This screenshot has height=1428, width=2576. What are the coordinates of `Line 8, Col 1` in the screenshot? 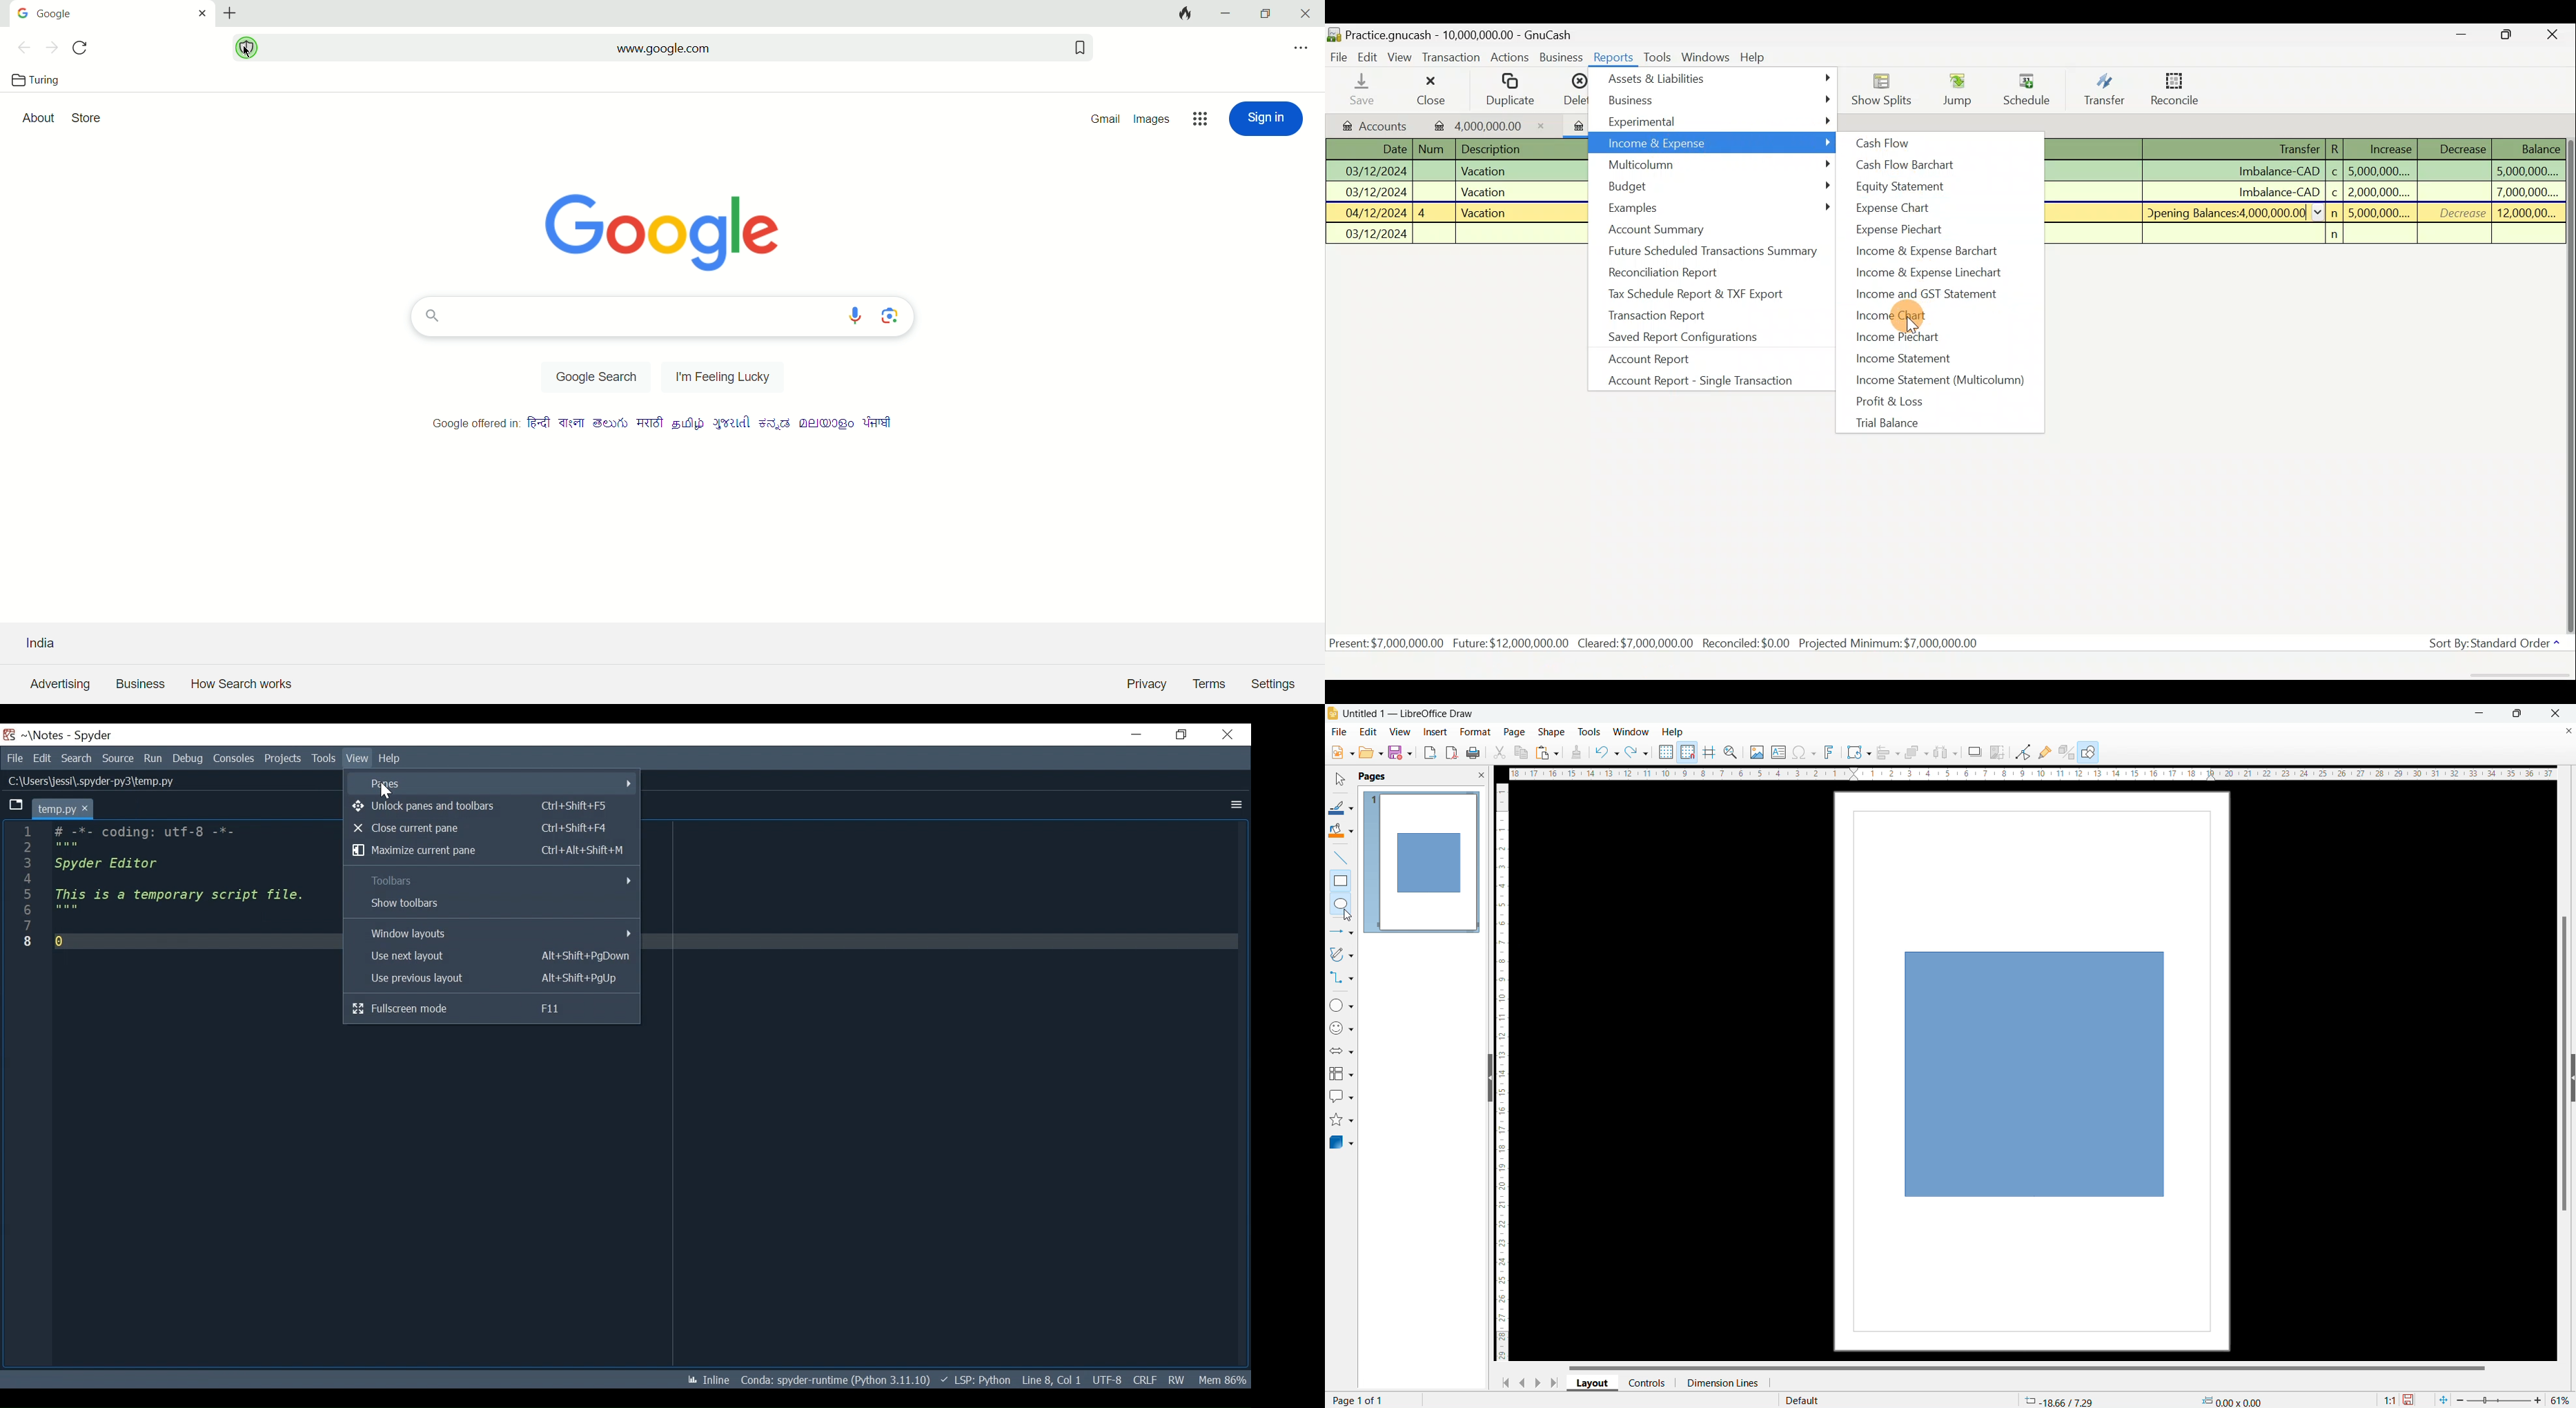 It's located at (1051, 1381).